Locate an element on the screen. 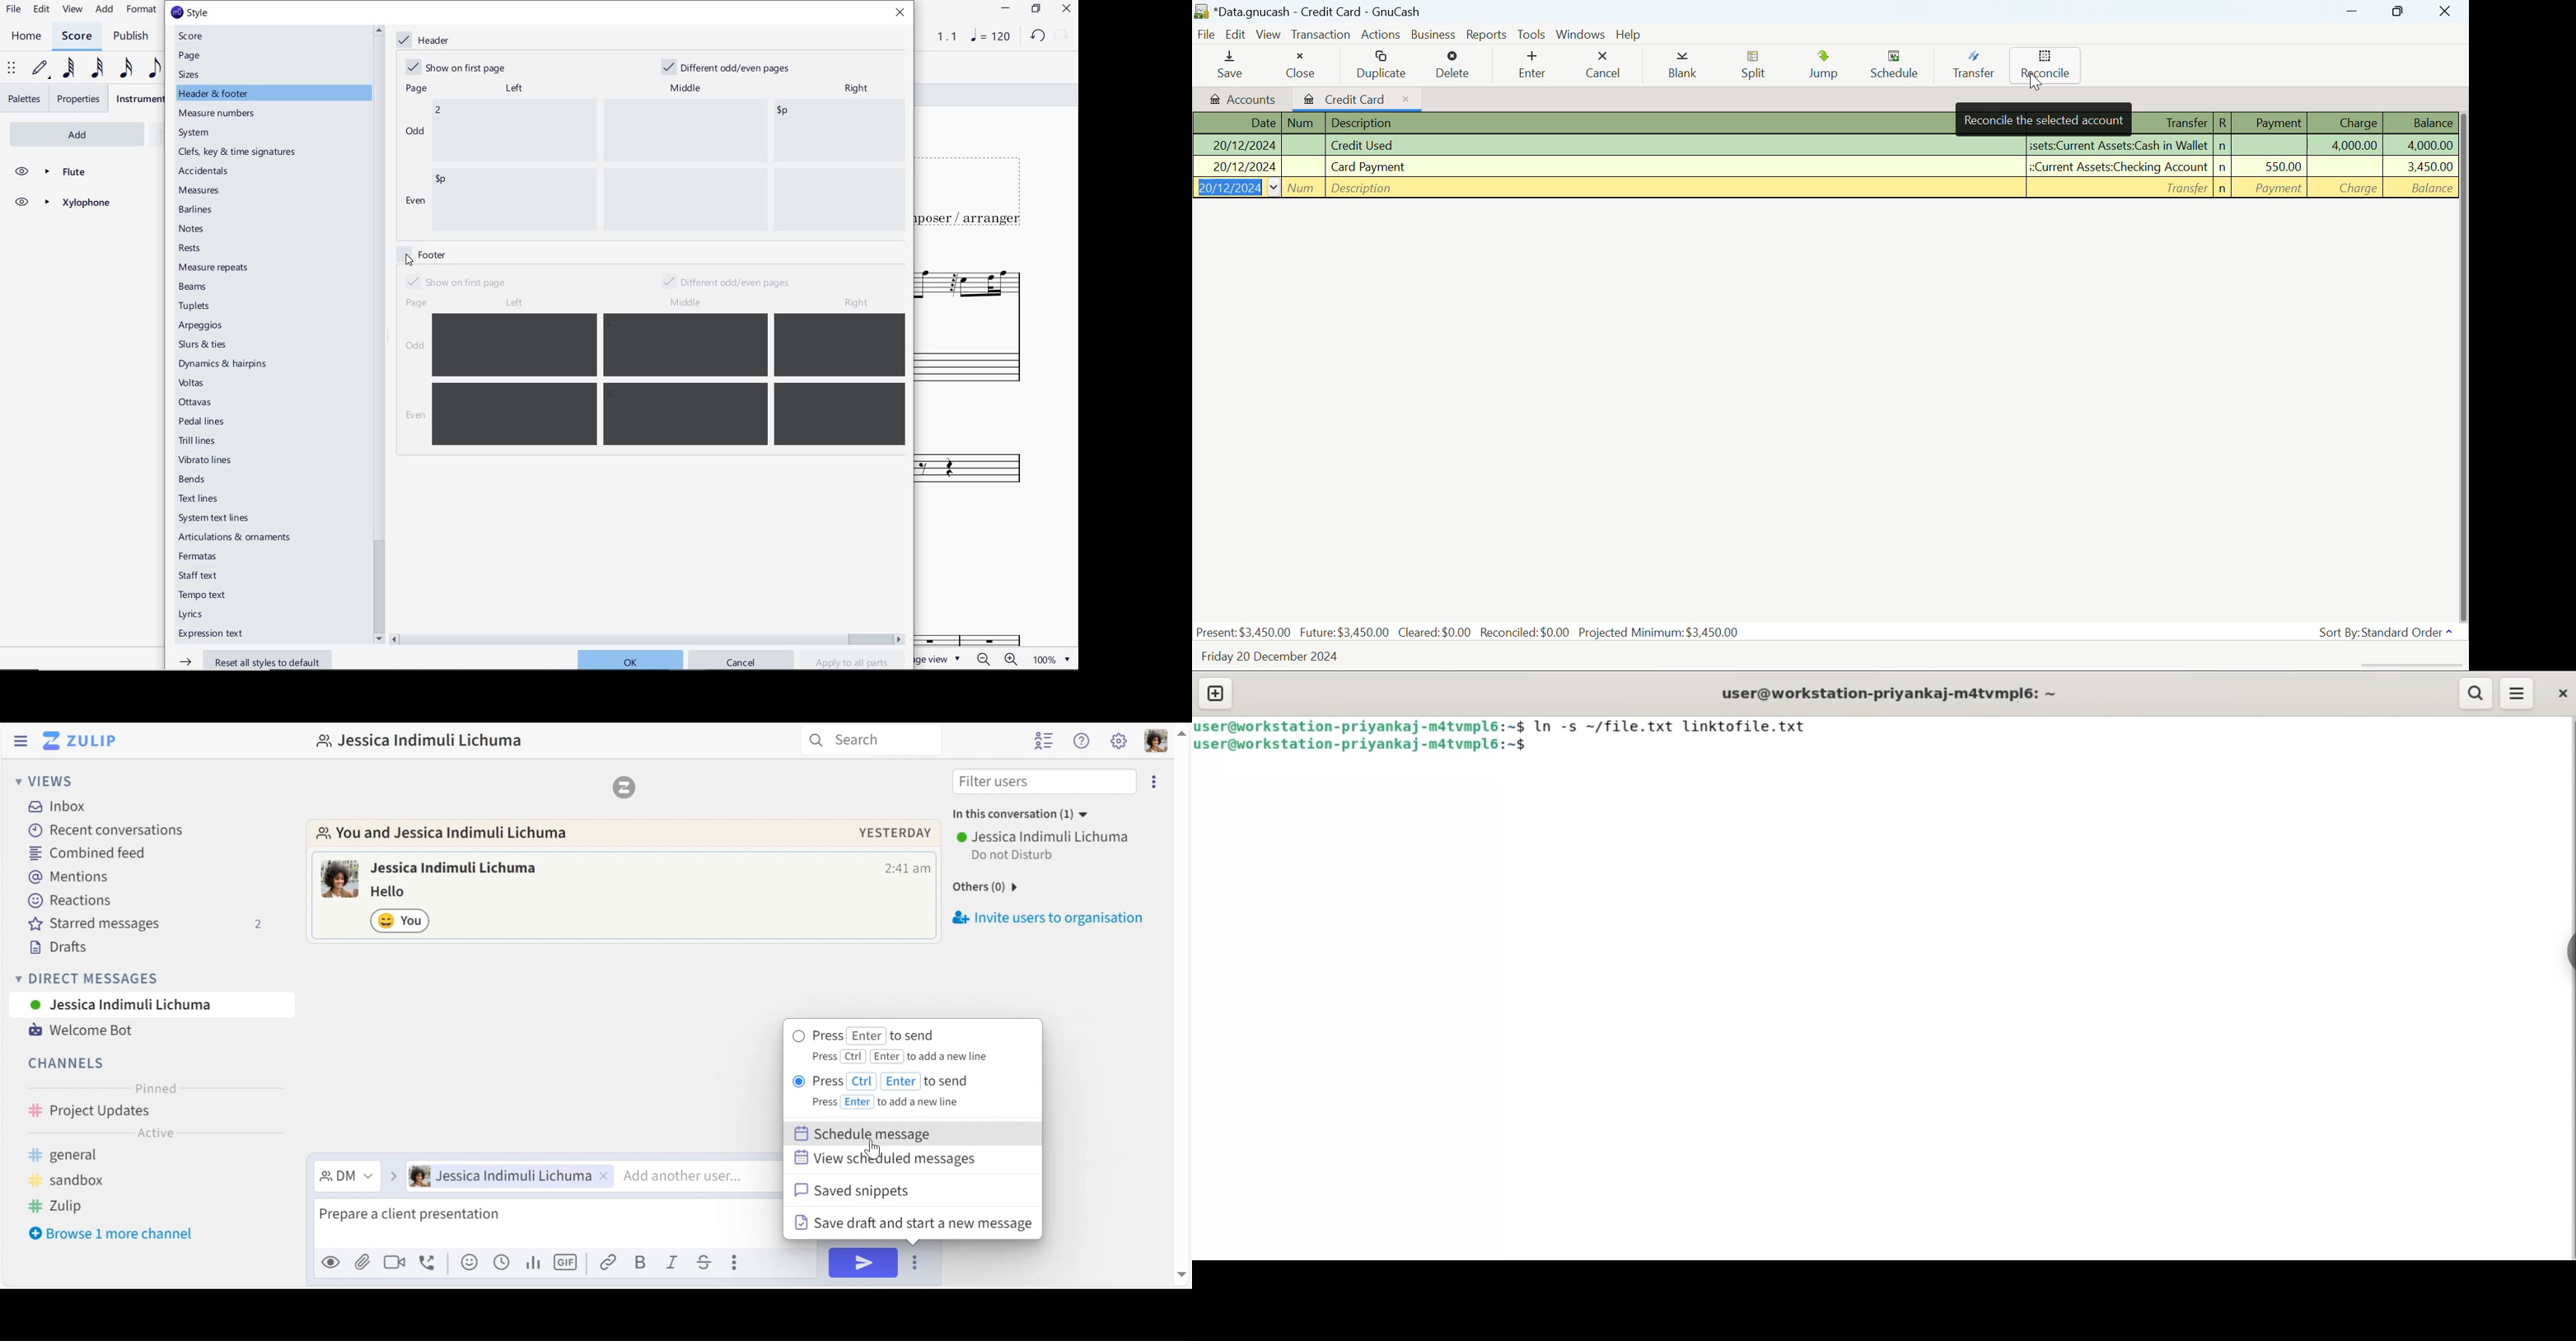  Views is located at coordinates (44, 782).